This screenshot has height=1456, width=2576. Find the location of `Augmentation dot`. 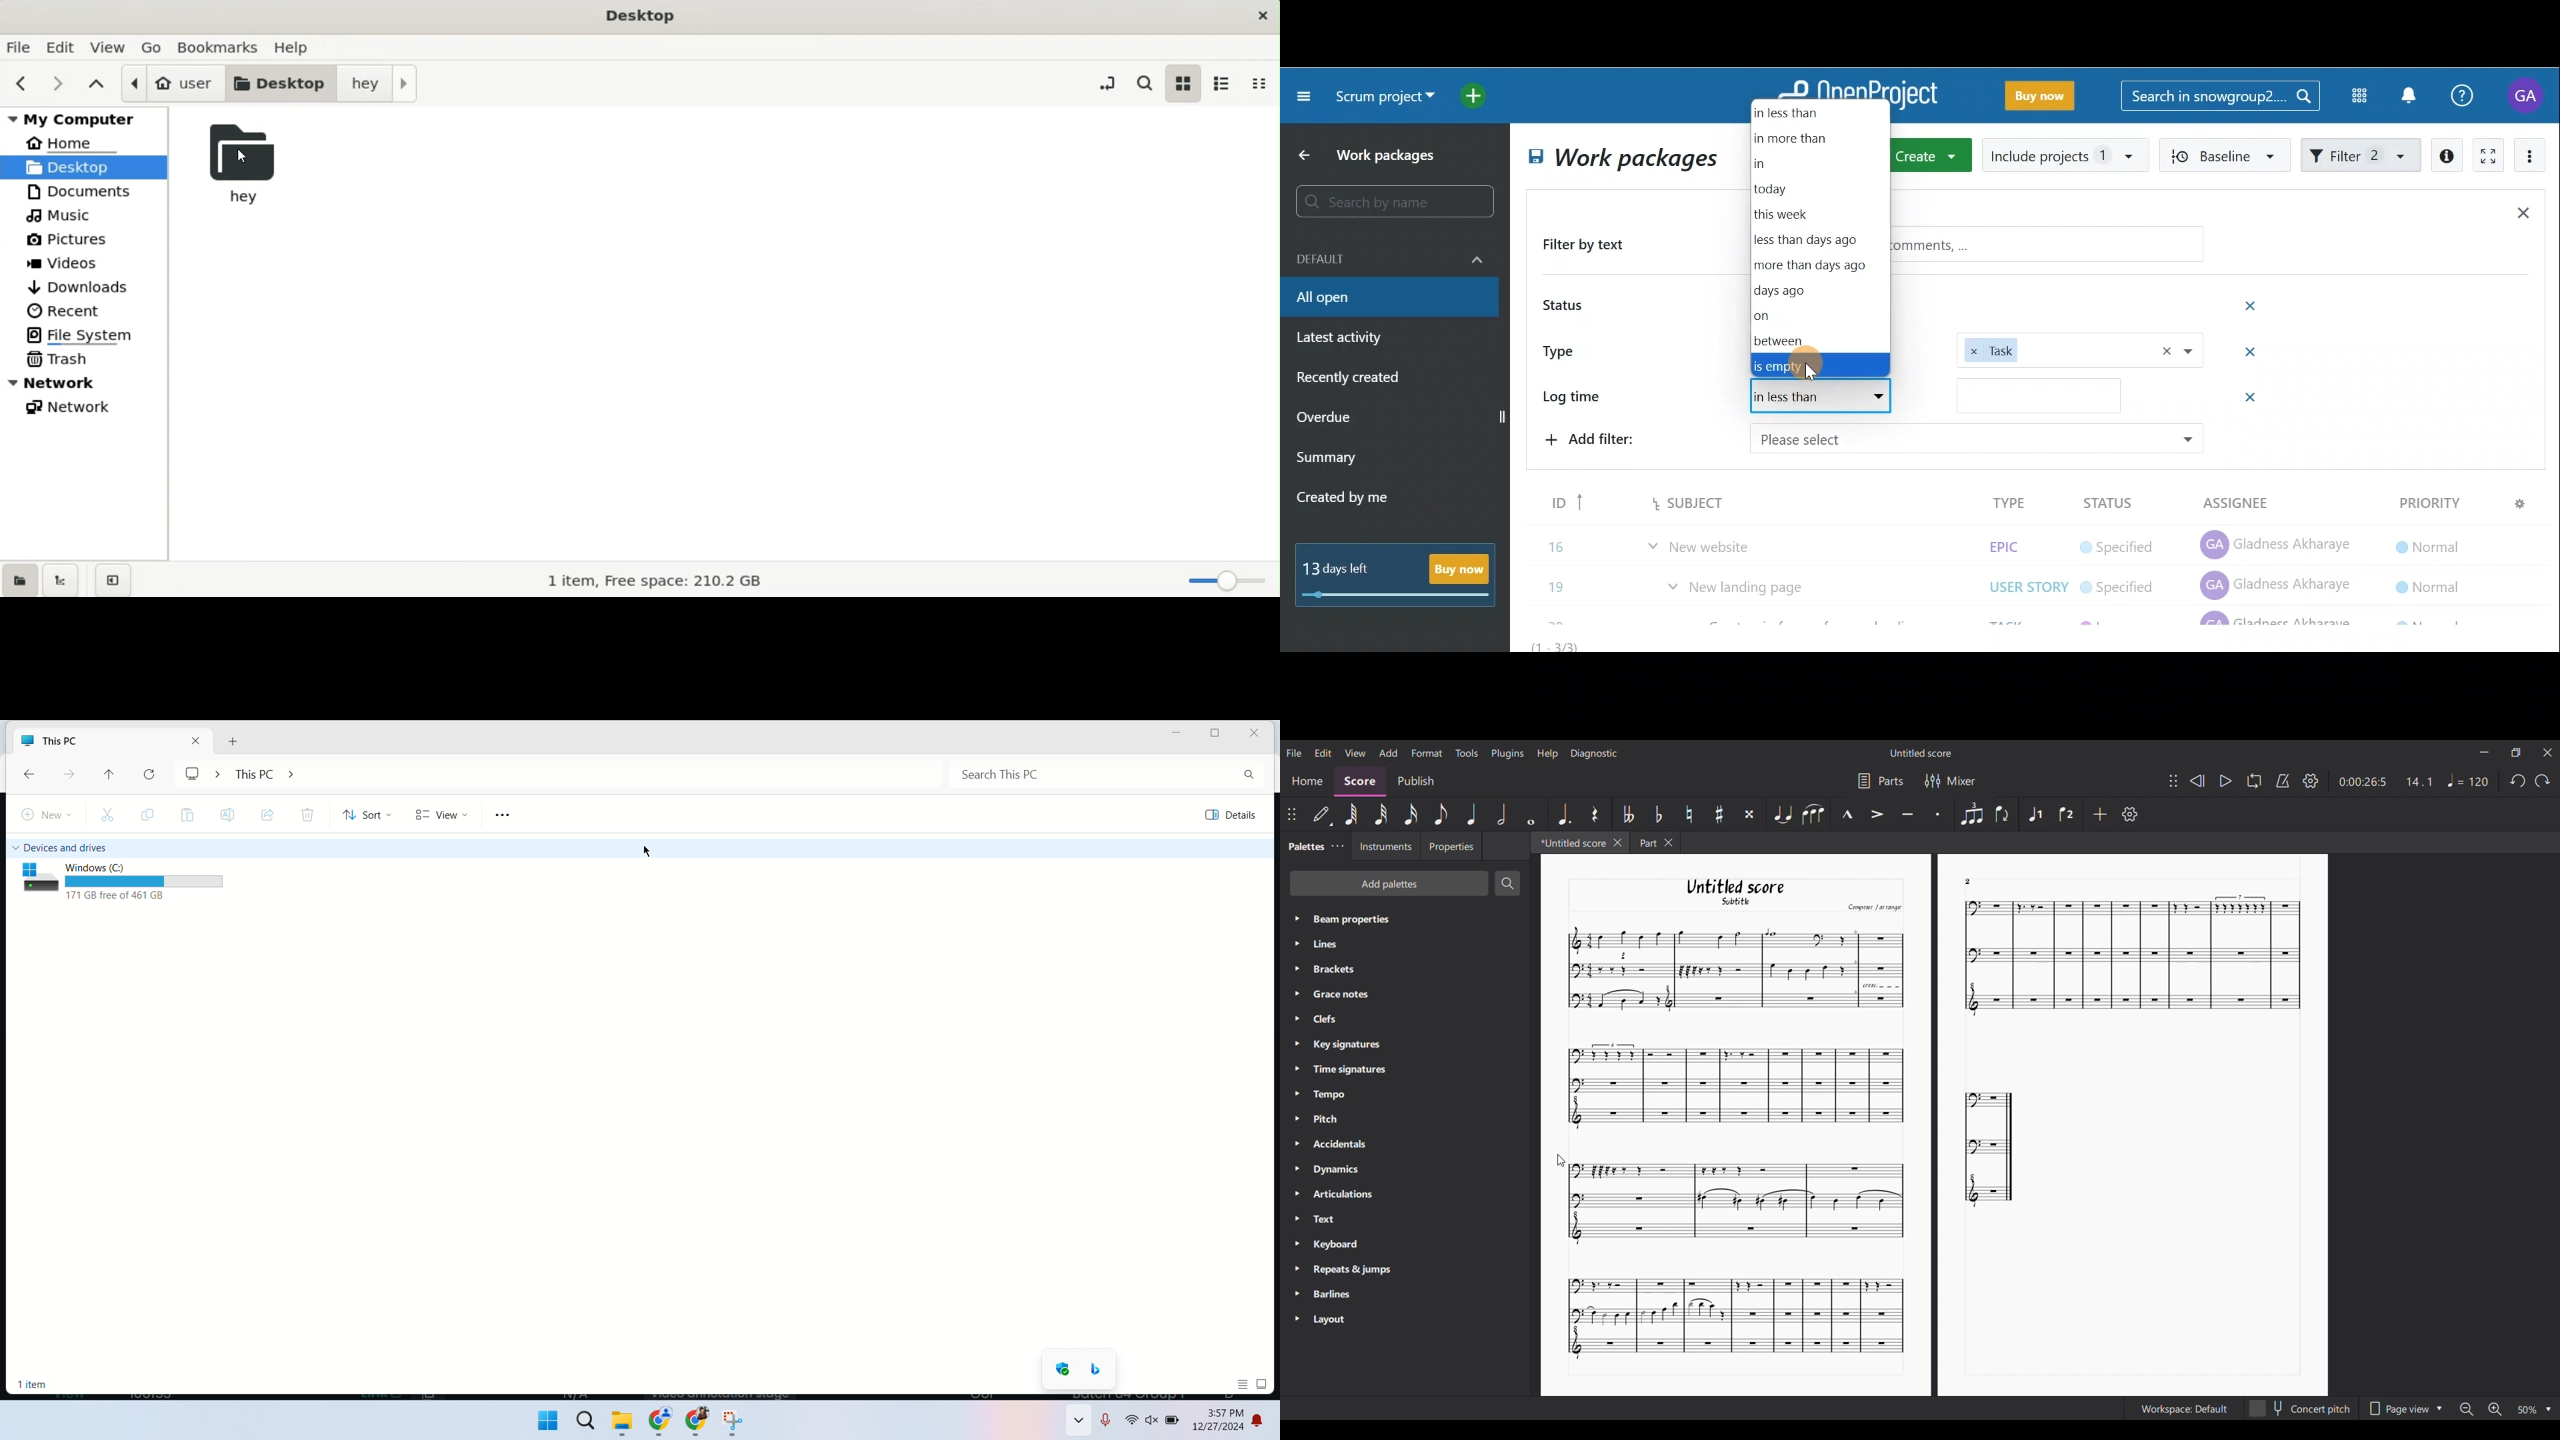

Augmentation dot is located at coordinates (1564, 813).